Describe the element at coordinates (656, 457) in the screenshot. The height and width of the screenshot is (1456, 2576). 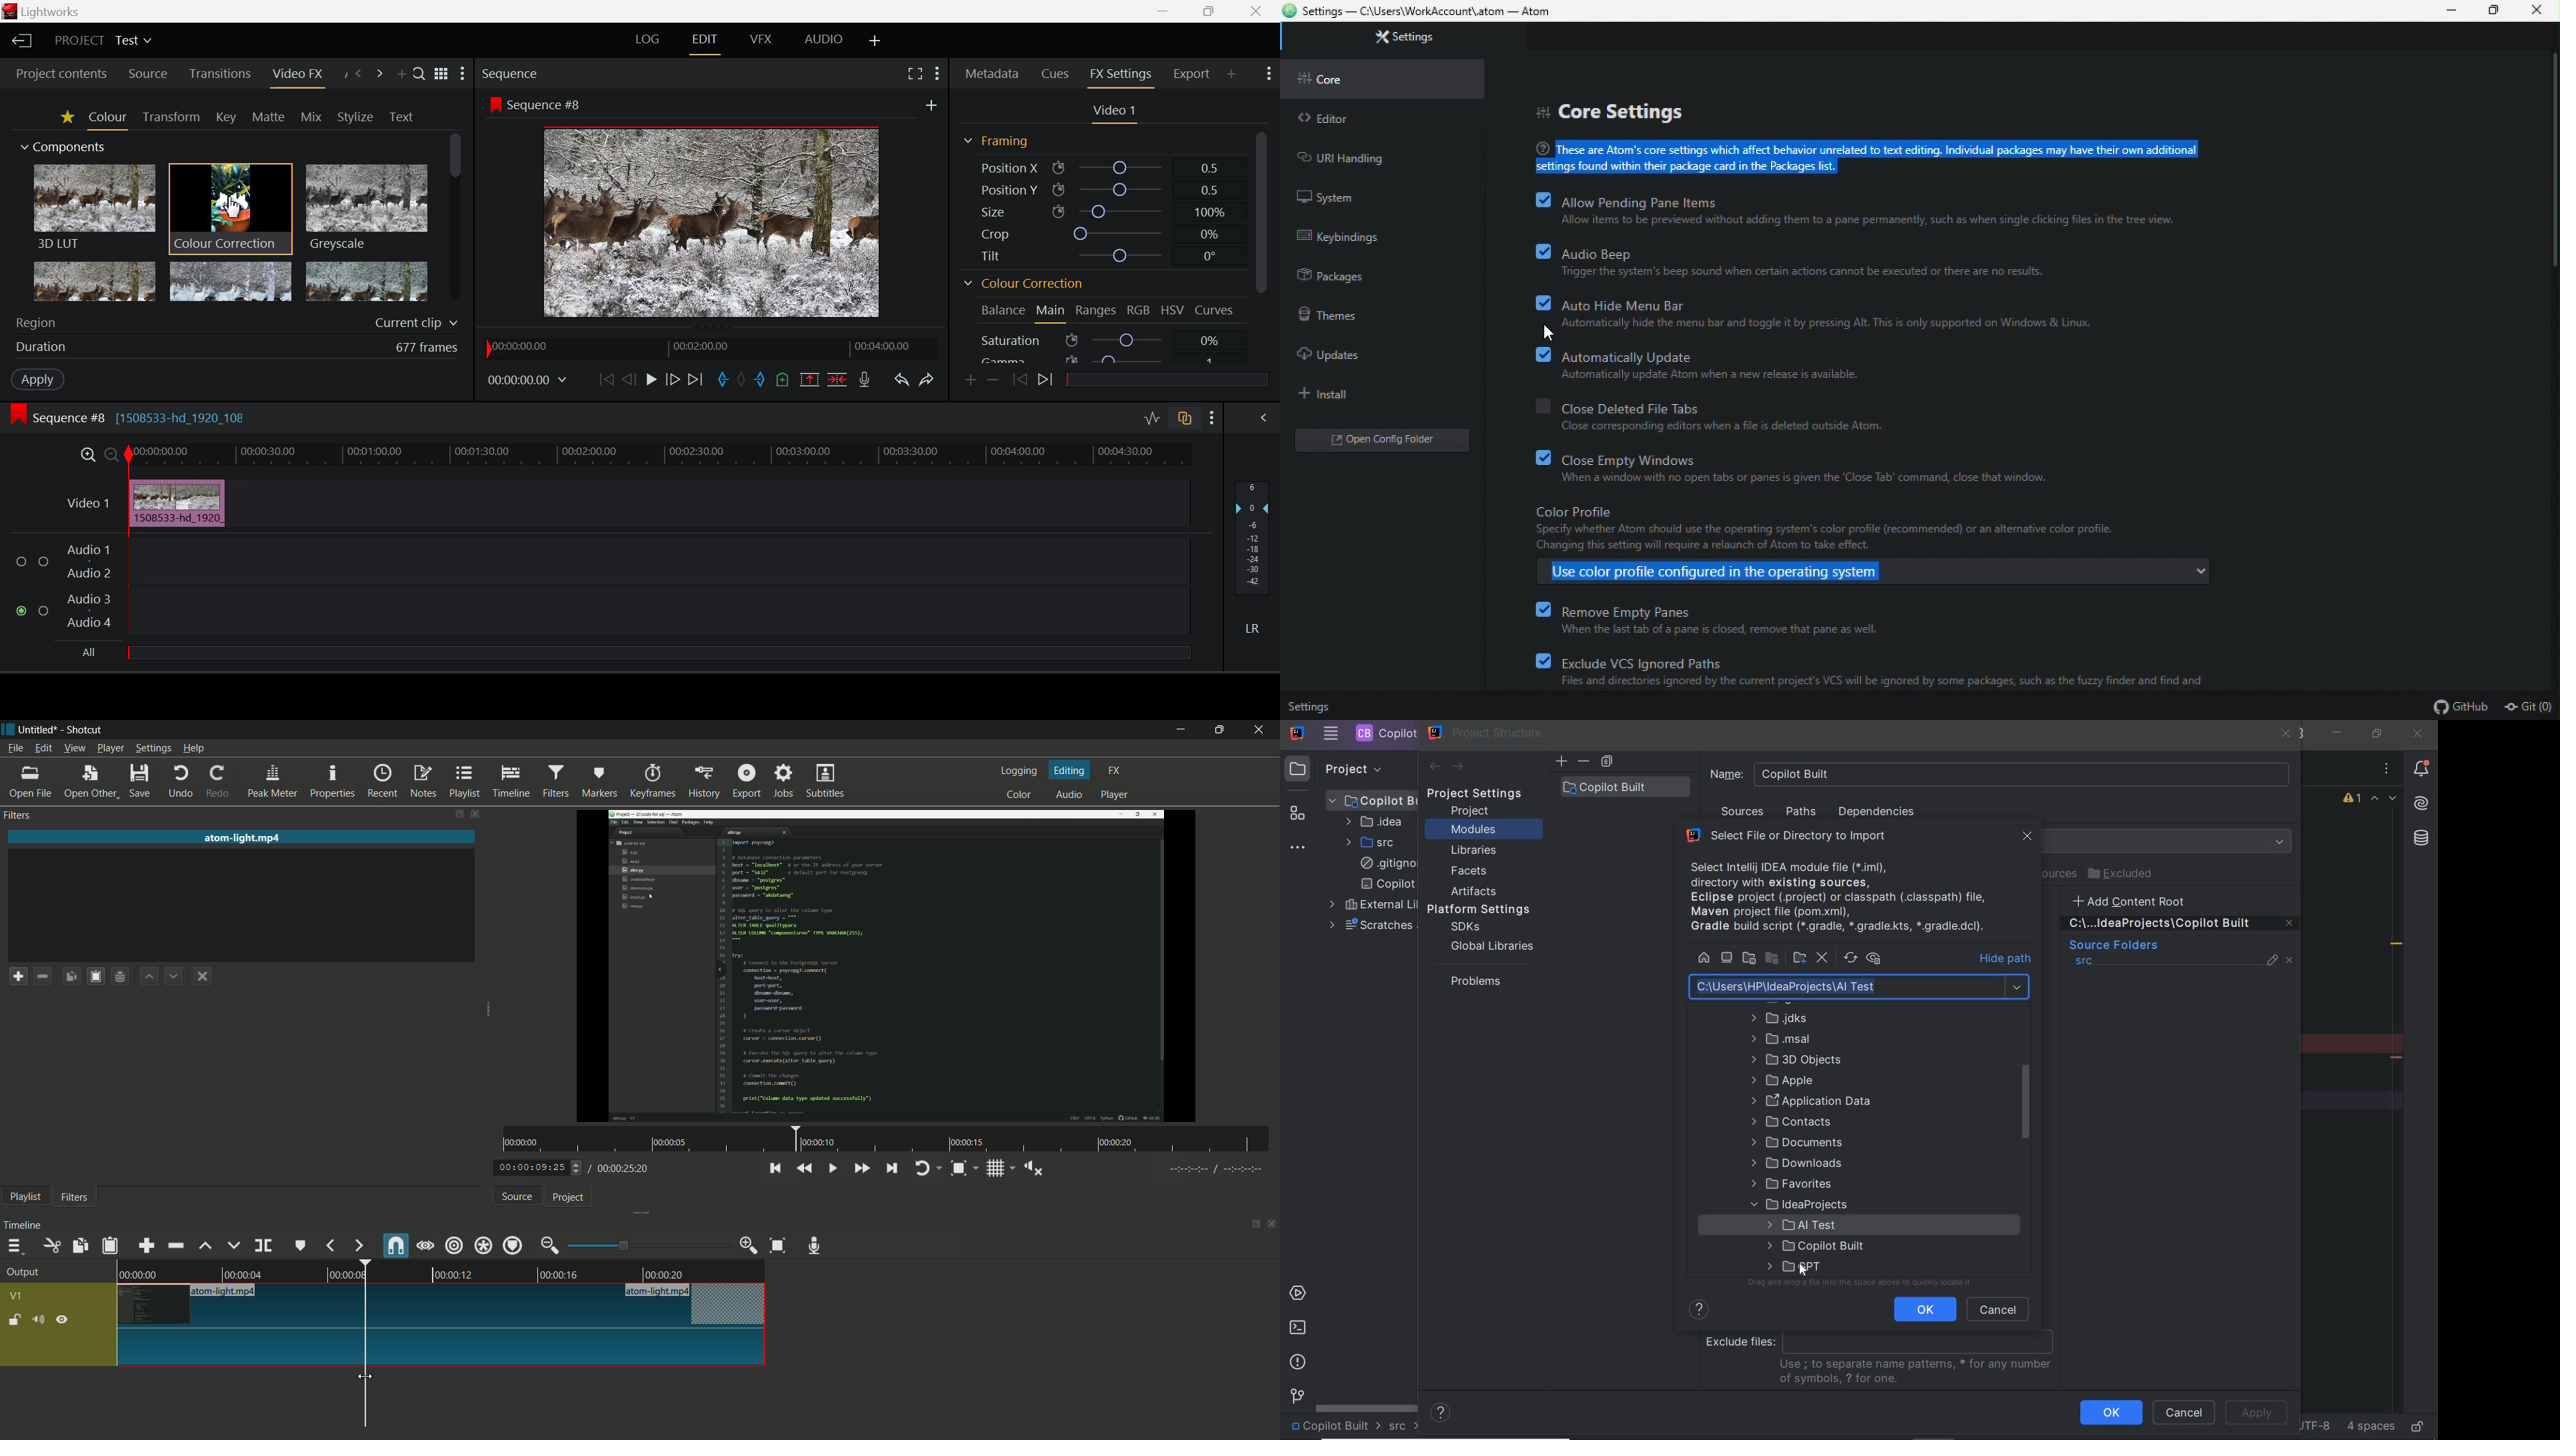
I see `Project Timeline` at that location.